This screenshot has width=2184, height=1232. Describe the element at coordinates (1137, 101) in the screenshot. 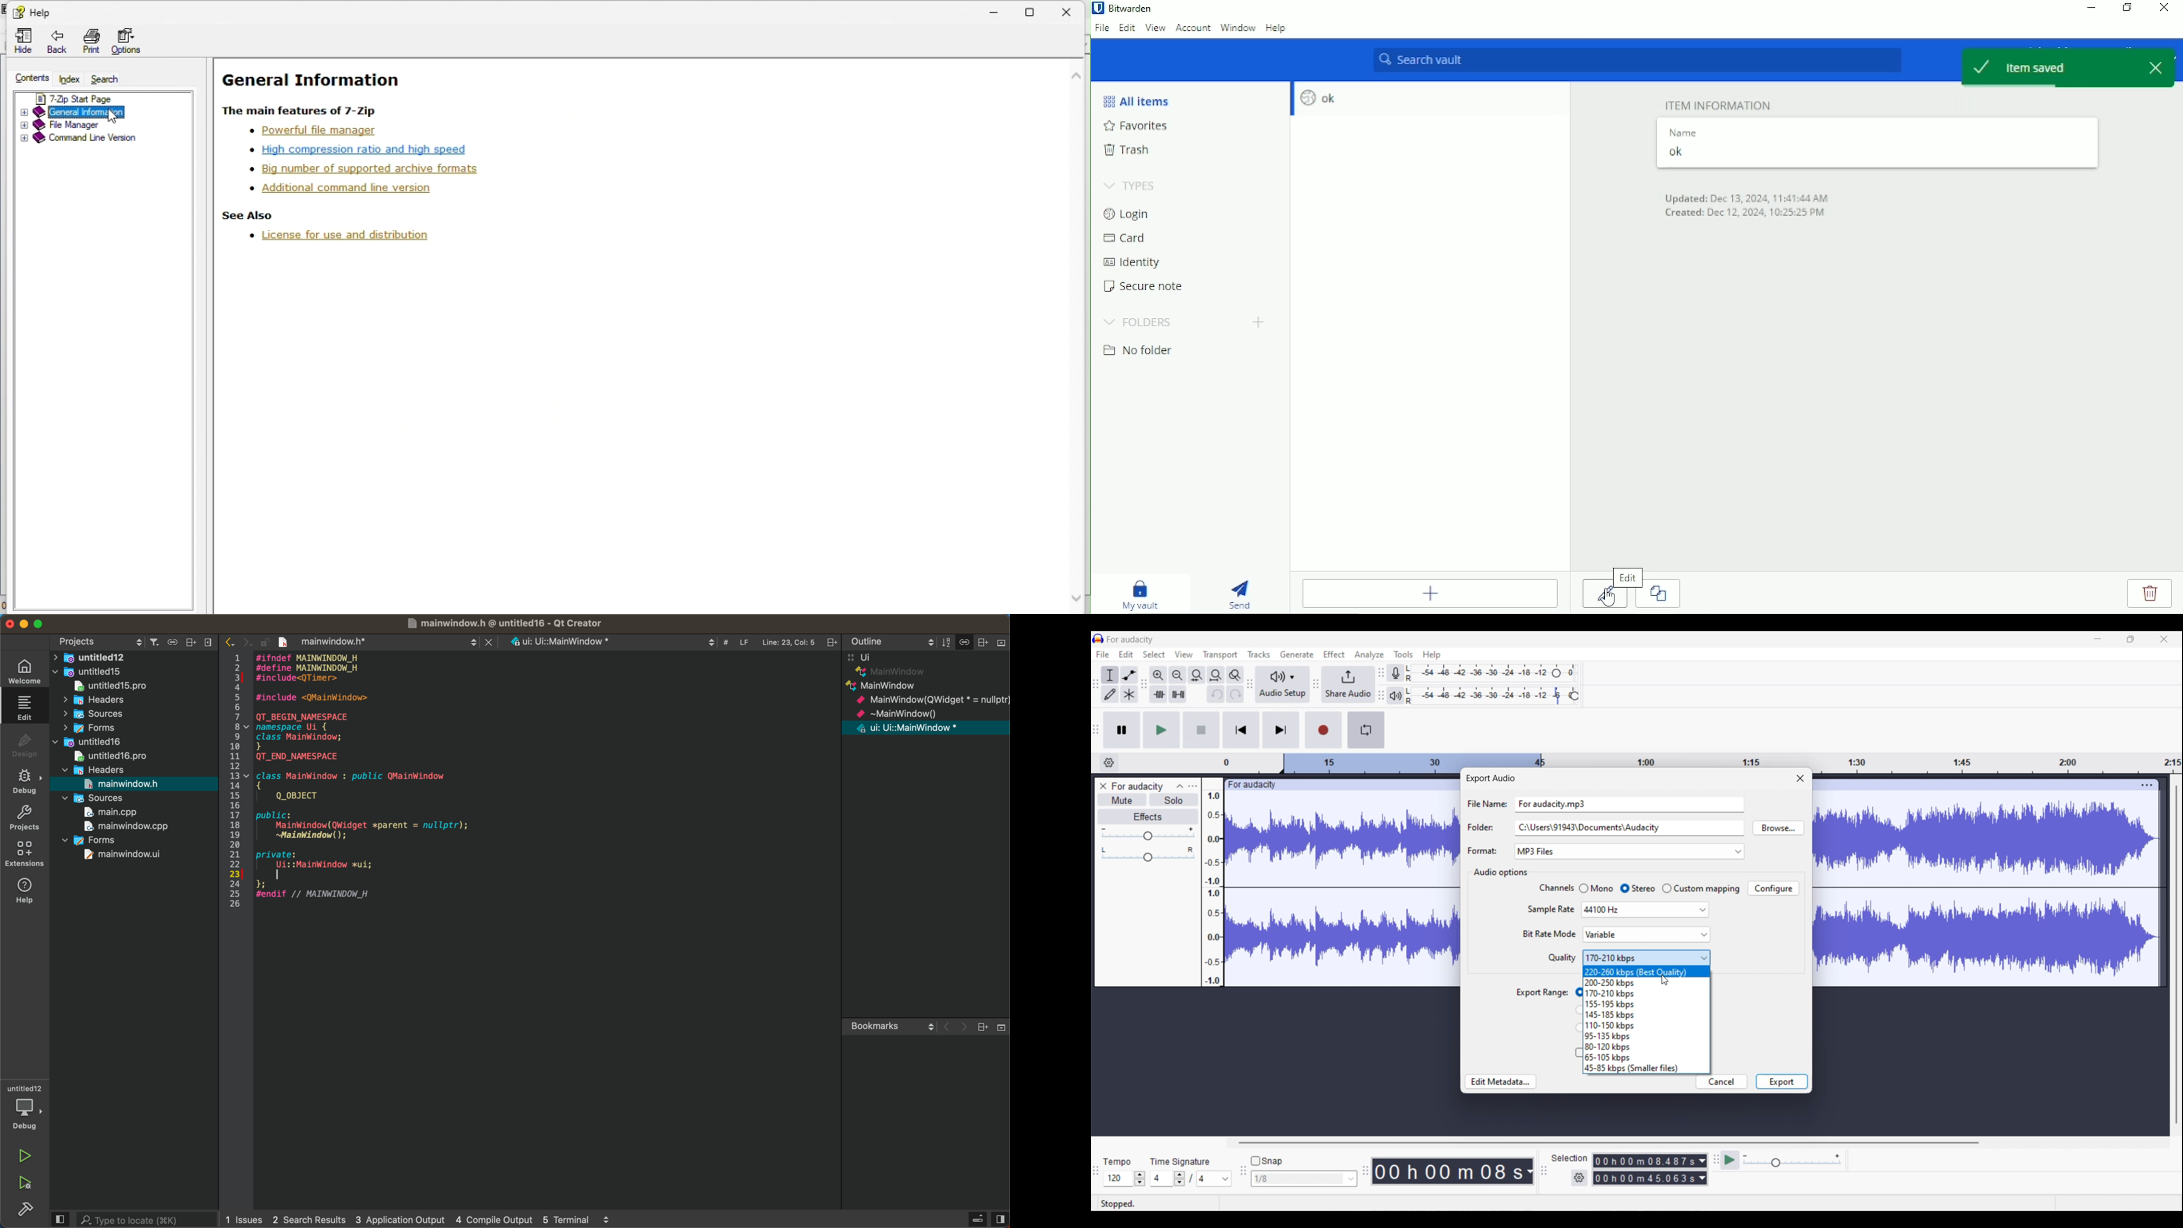

I see `All items` at that location.